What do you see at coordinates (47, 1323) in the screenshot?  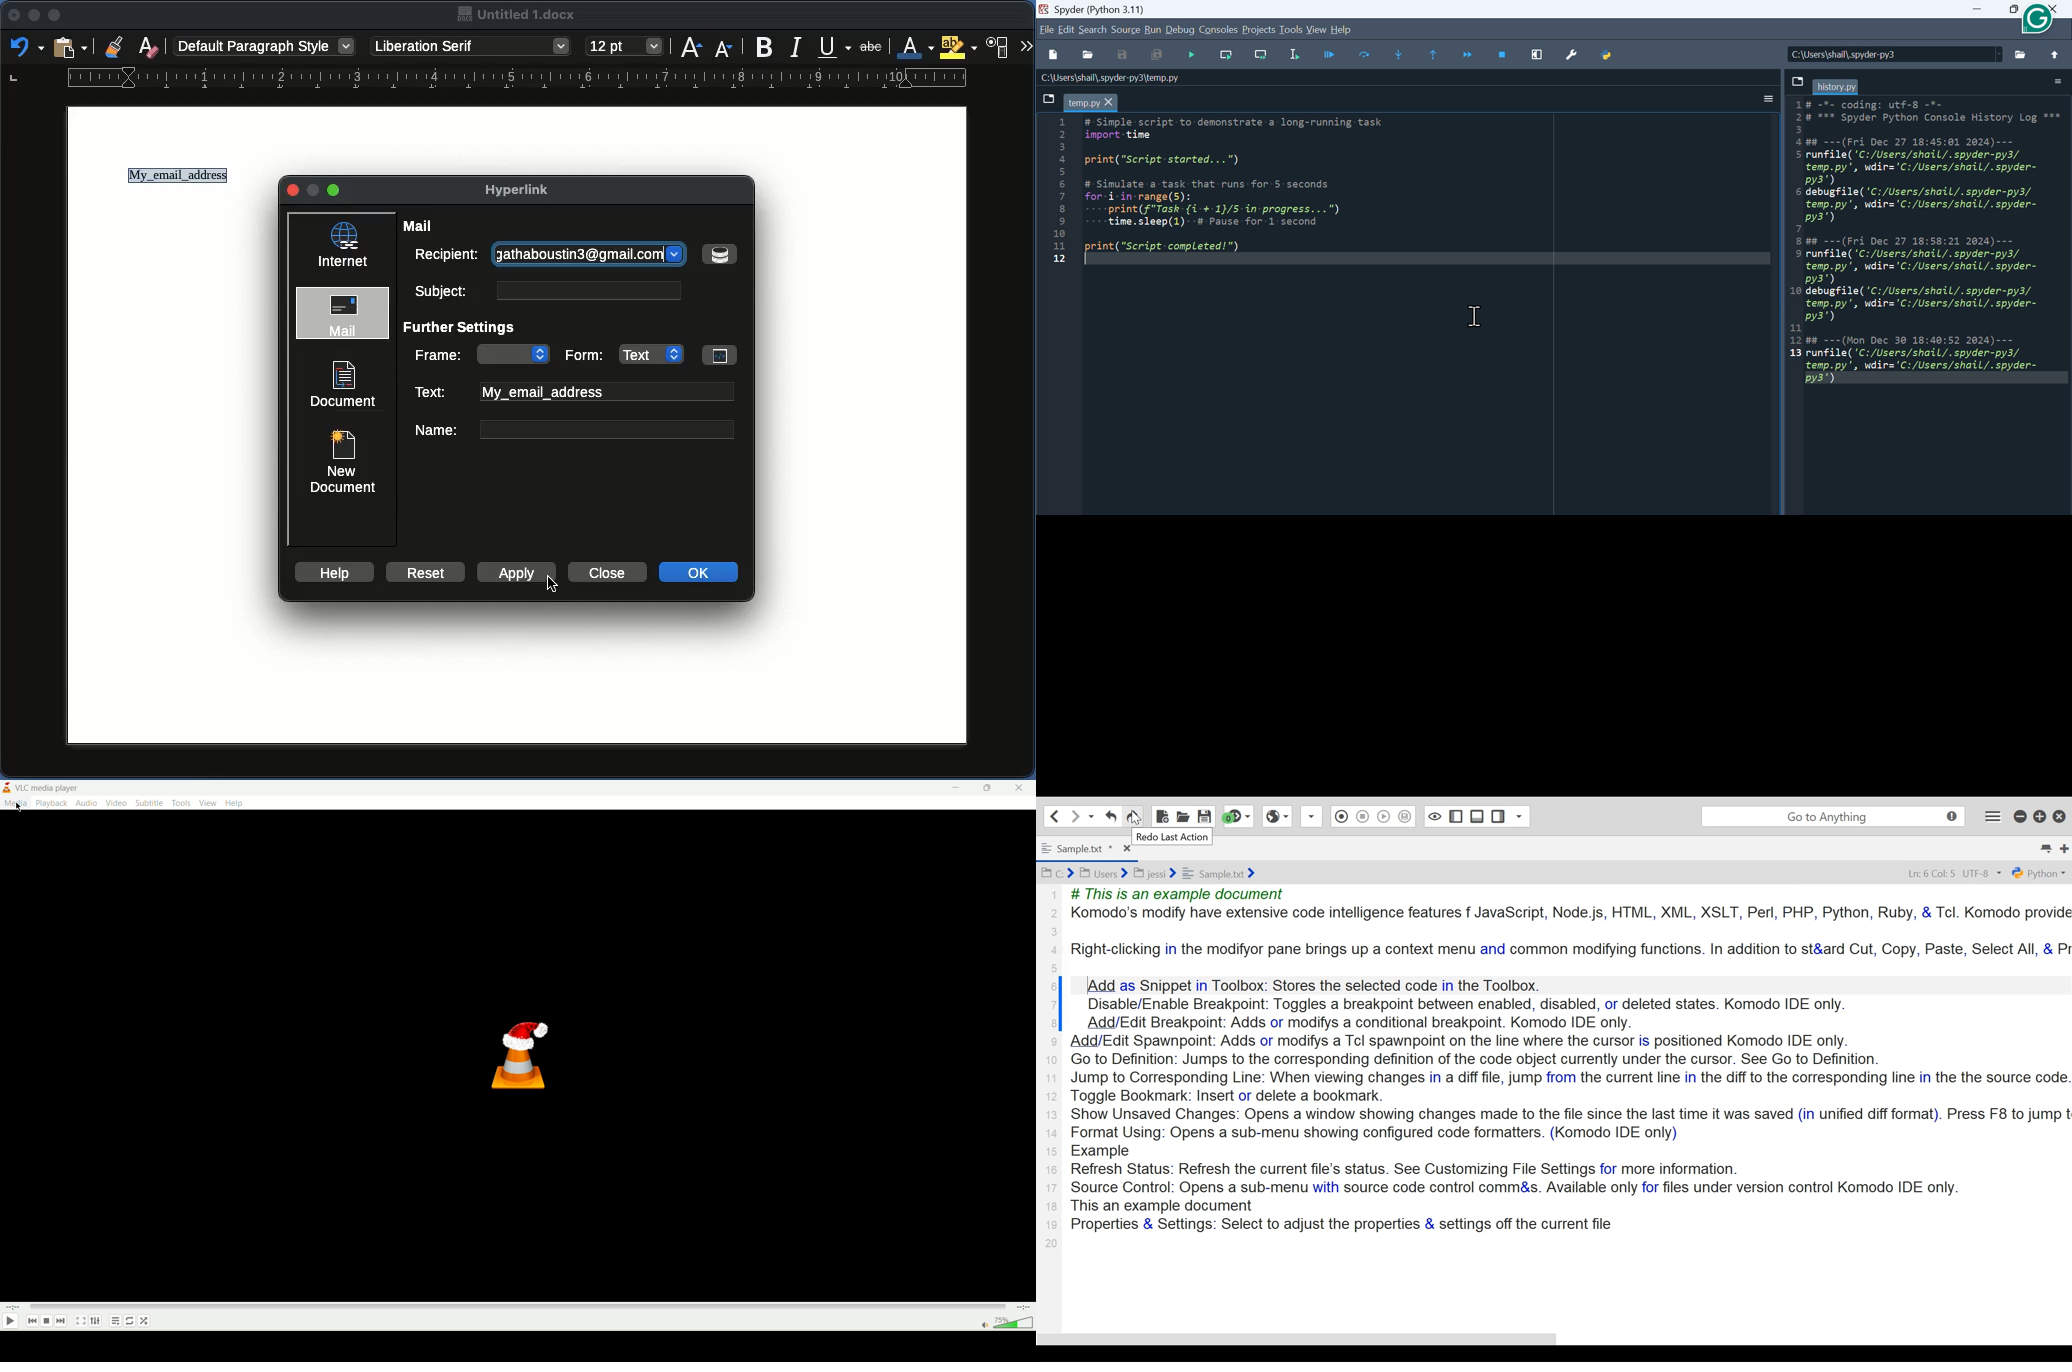 I see `stop` at bounding box center [47, 1323].